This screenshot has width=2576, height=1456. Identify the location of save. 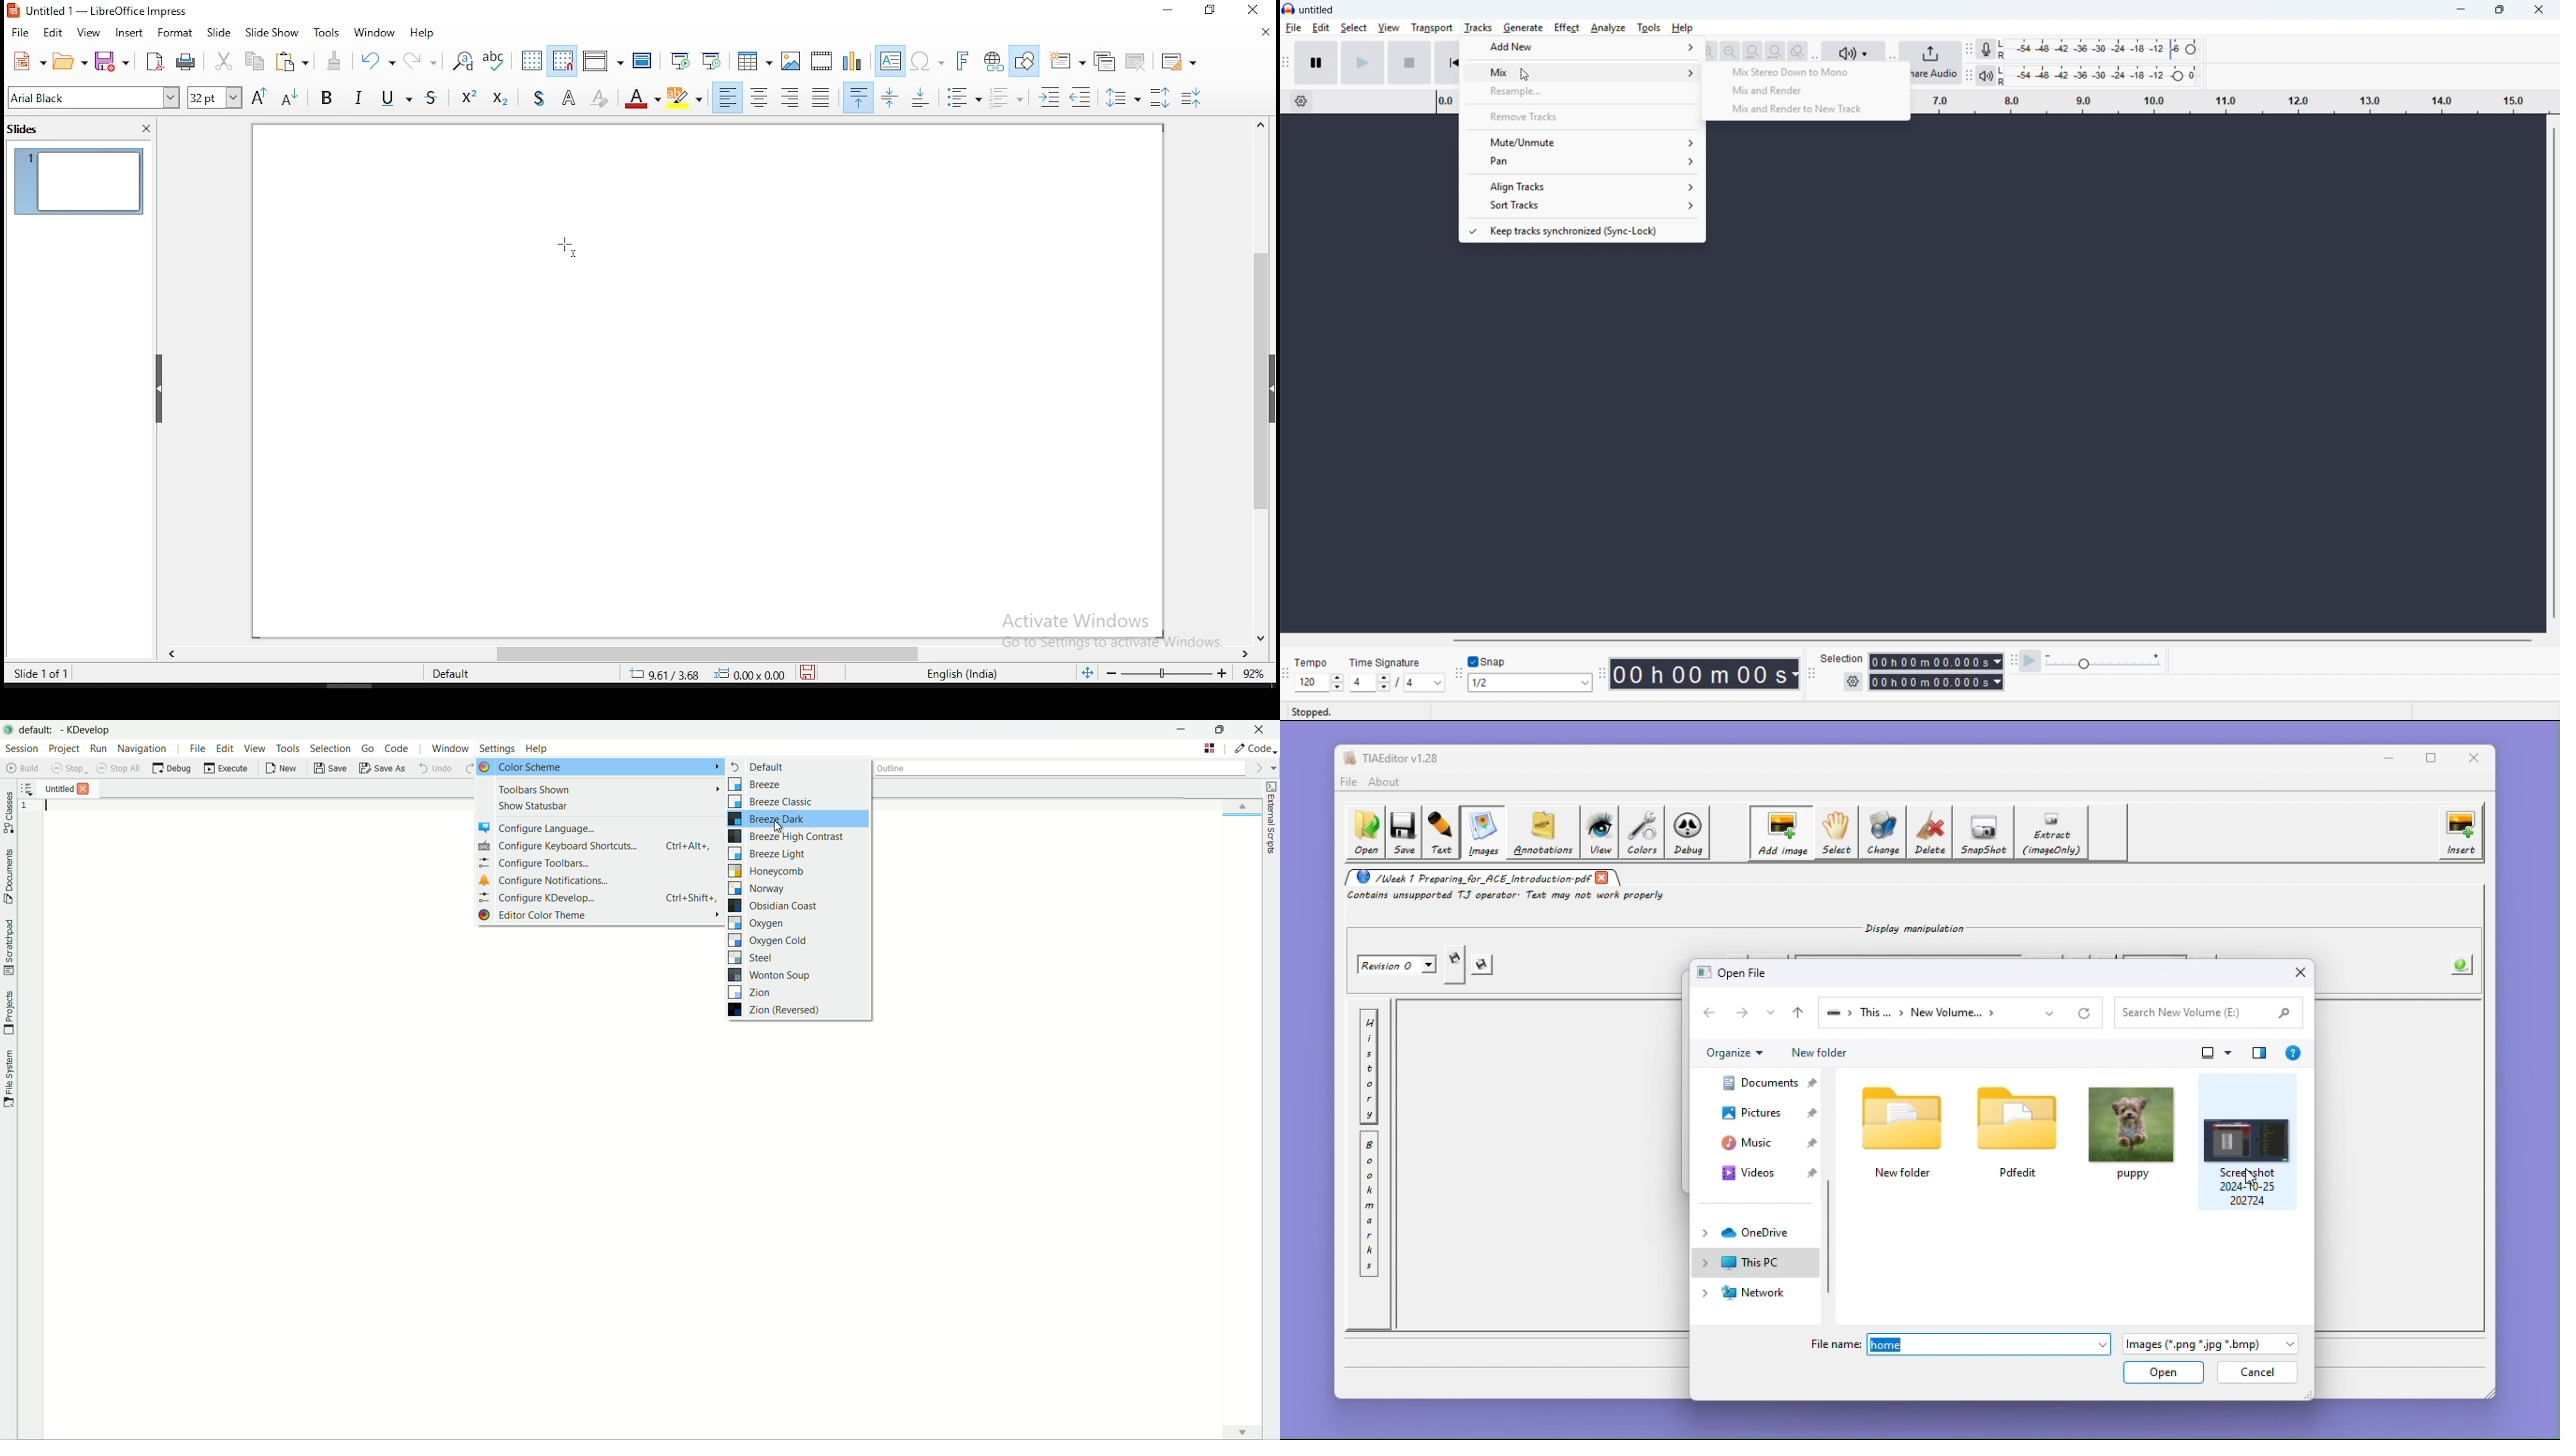
(1484, 966).